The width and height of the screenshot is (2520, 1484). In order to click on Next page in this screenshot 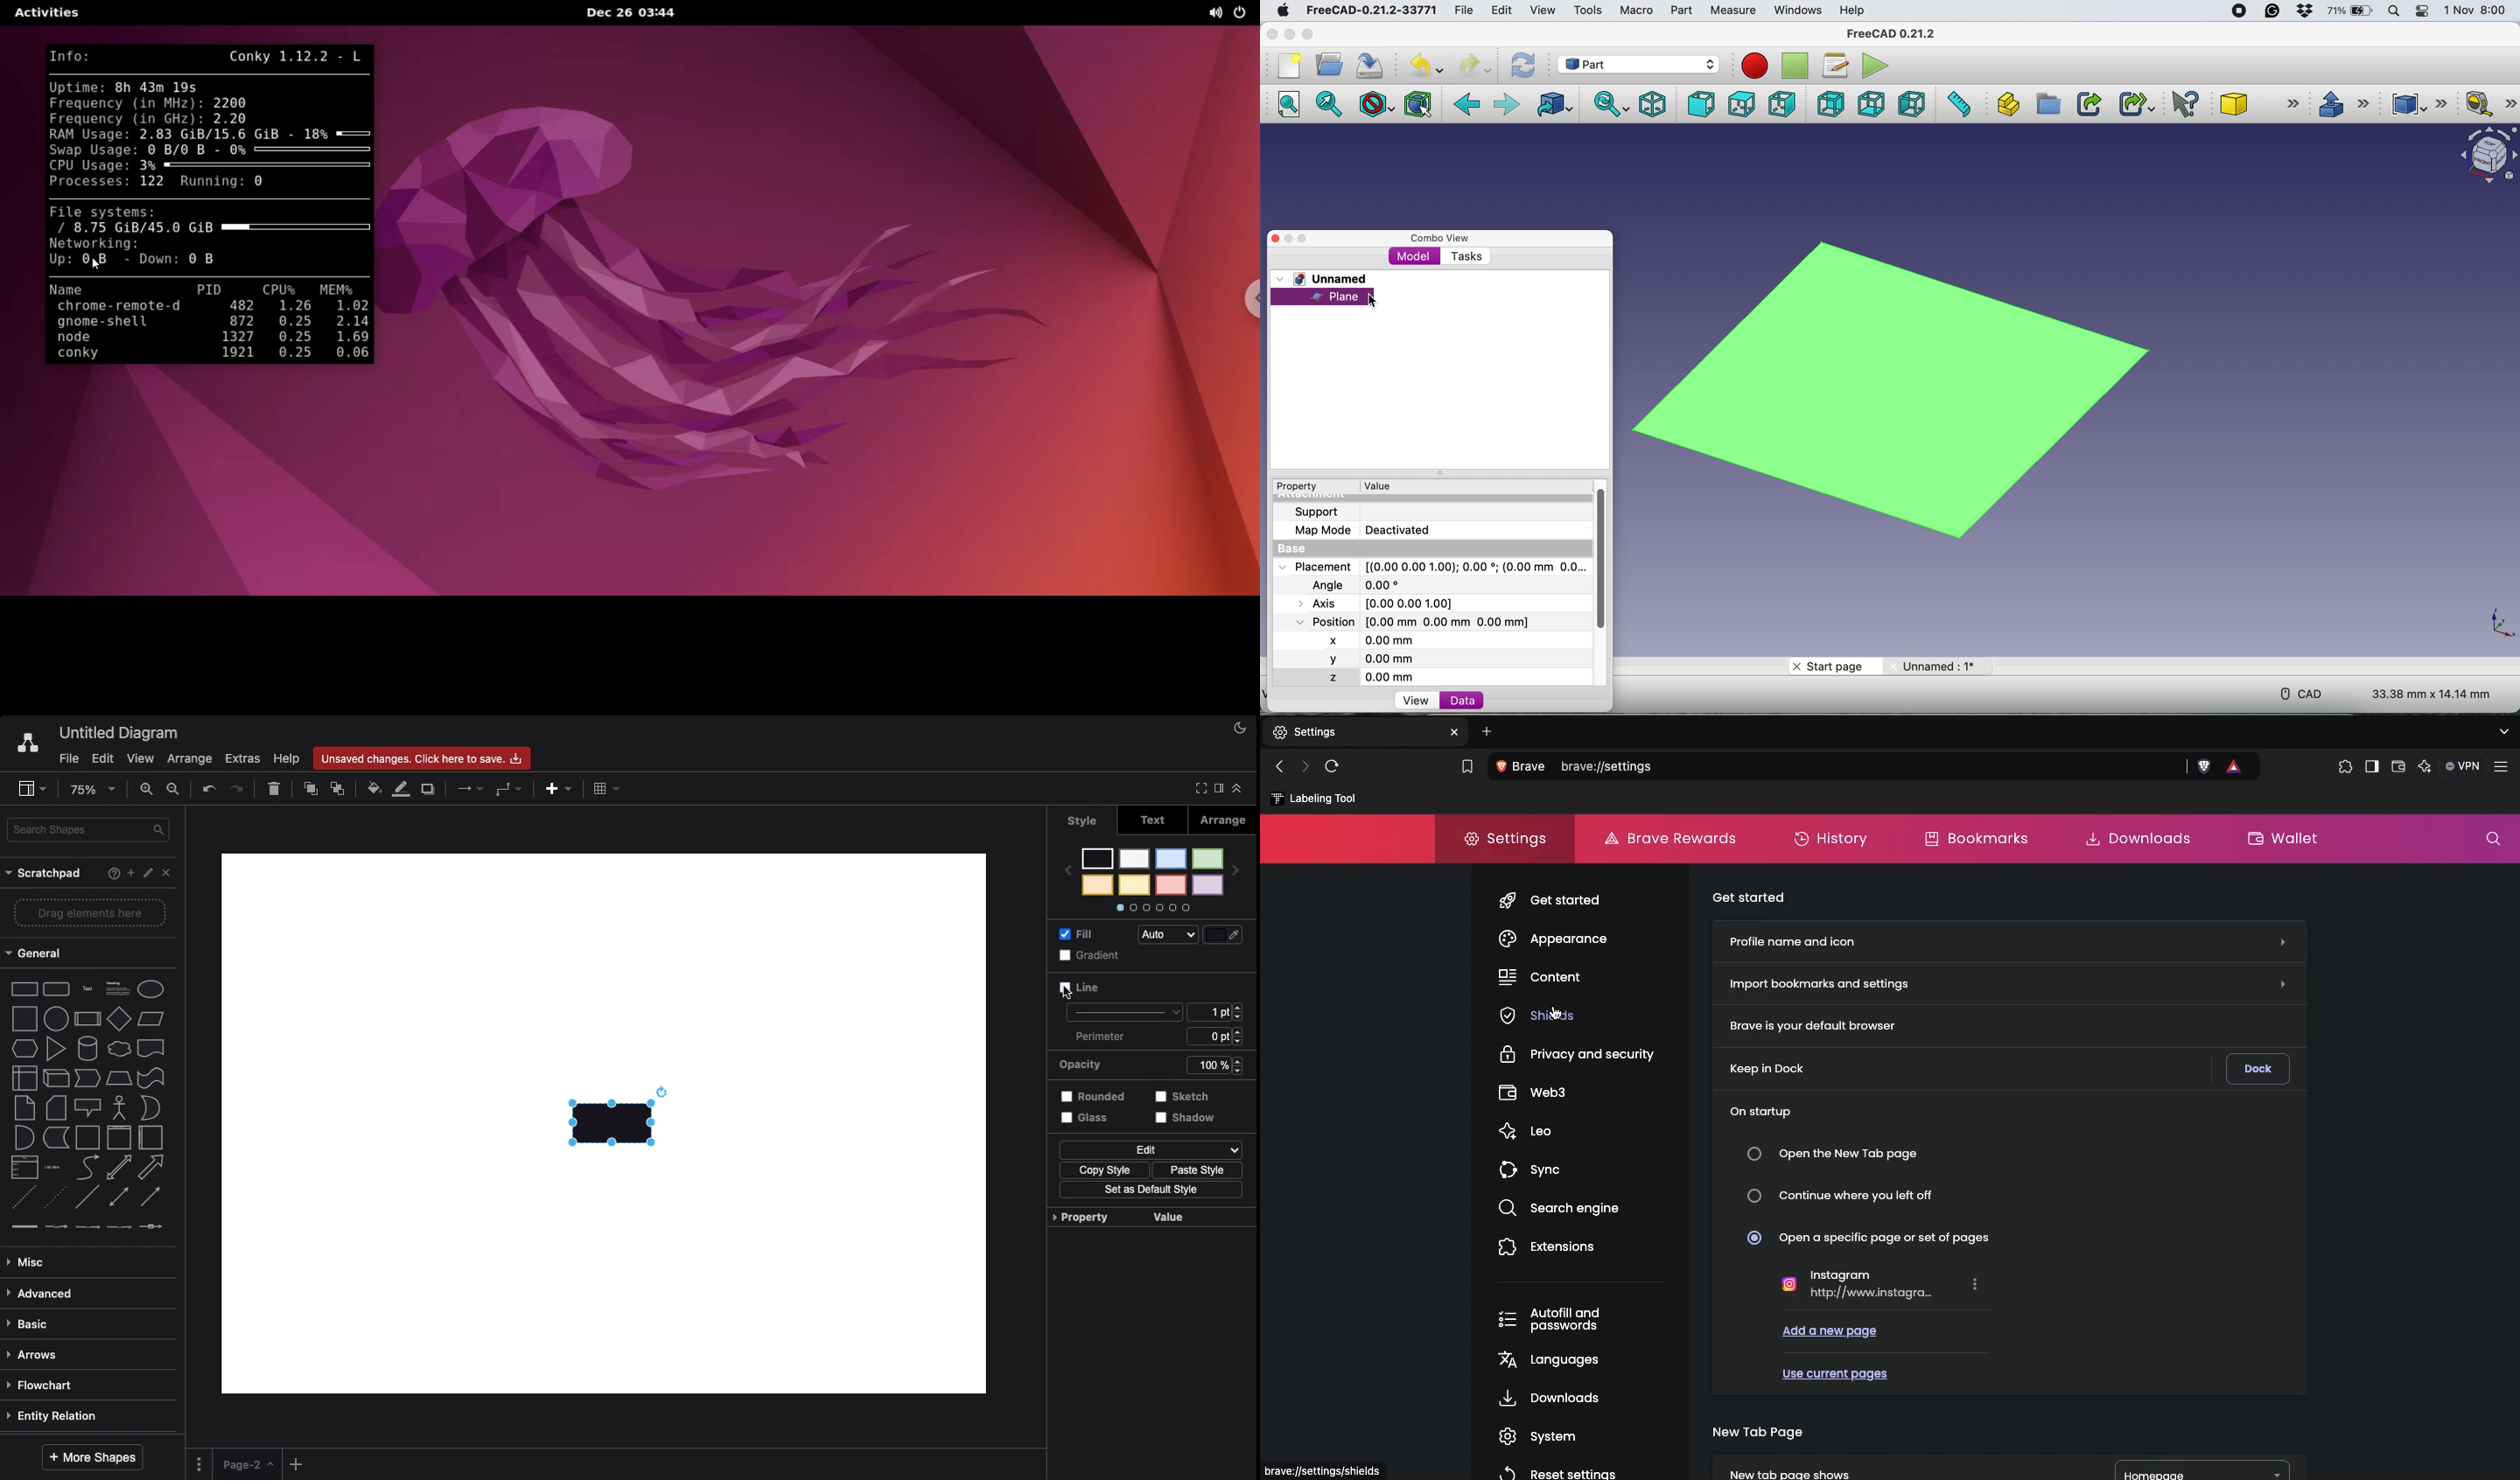, I will do `click(1304, 767)`.